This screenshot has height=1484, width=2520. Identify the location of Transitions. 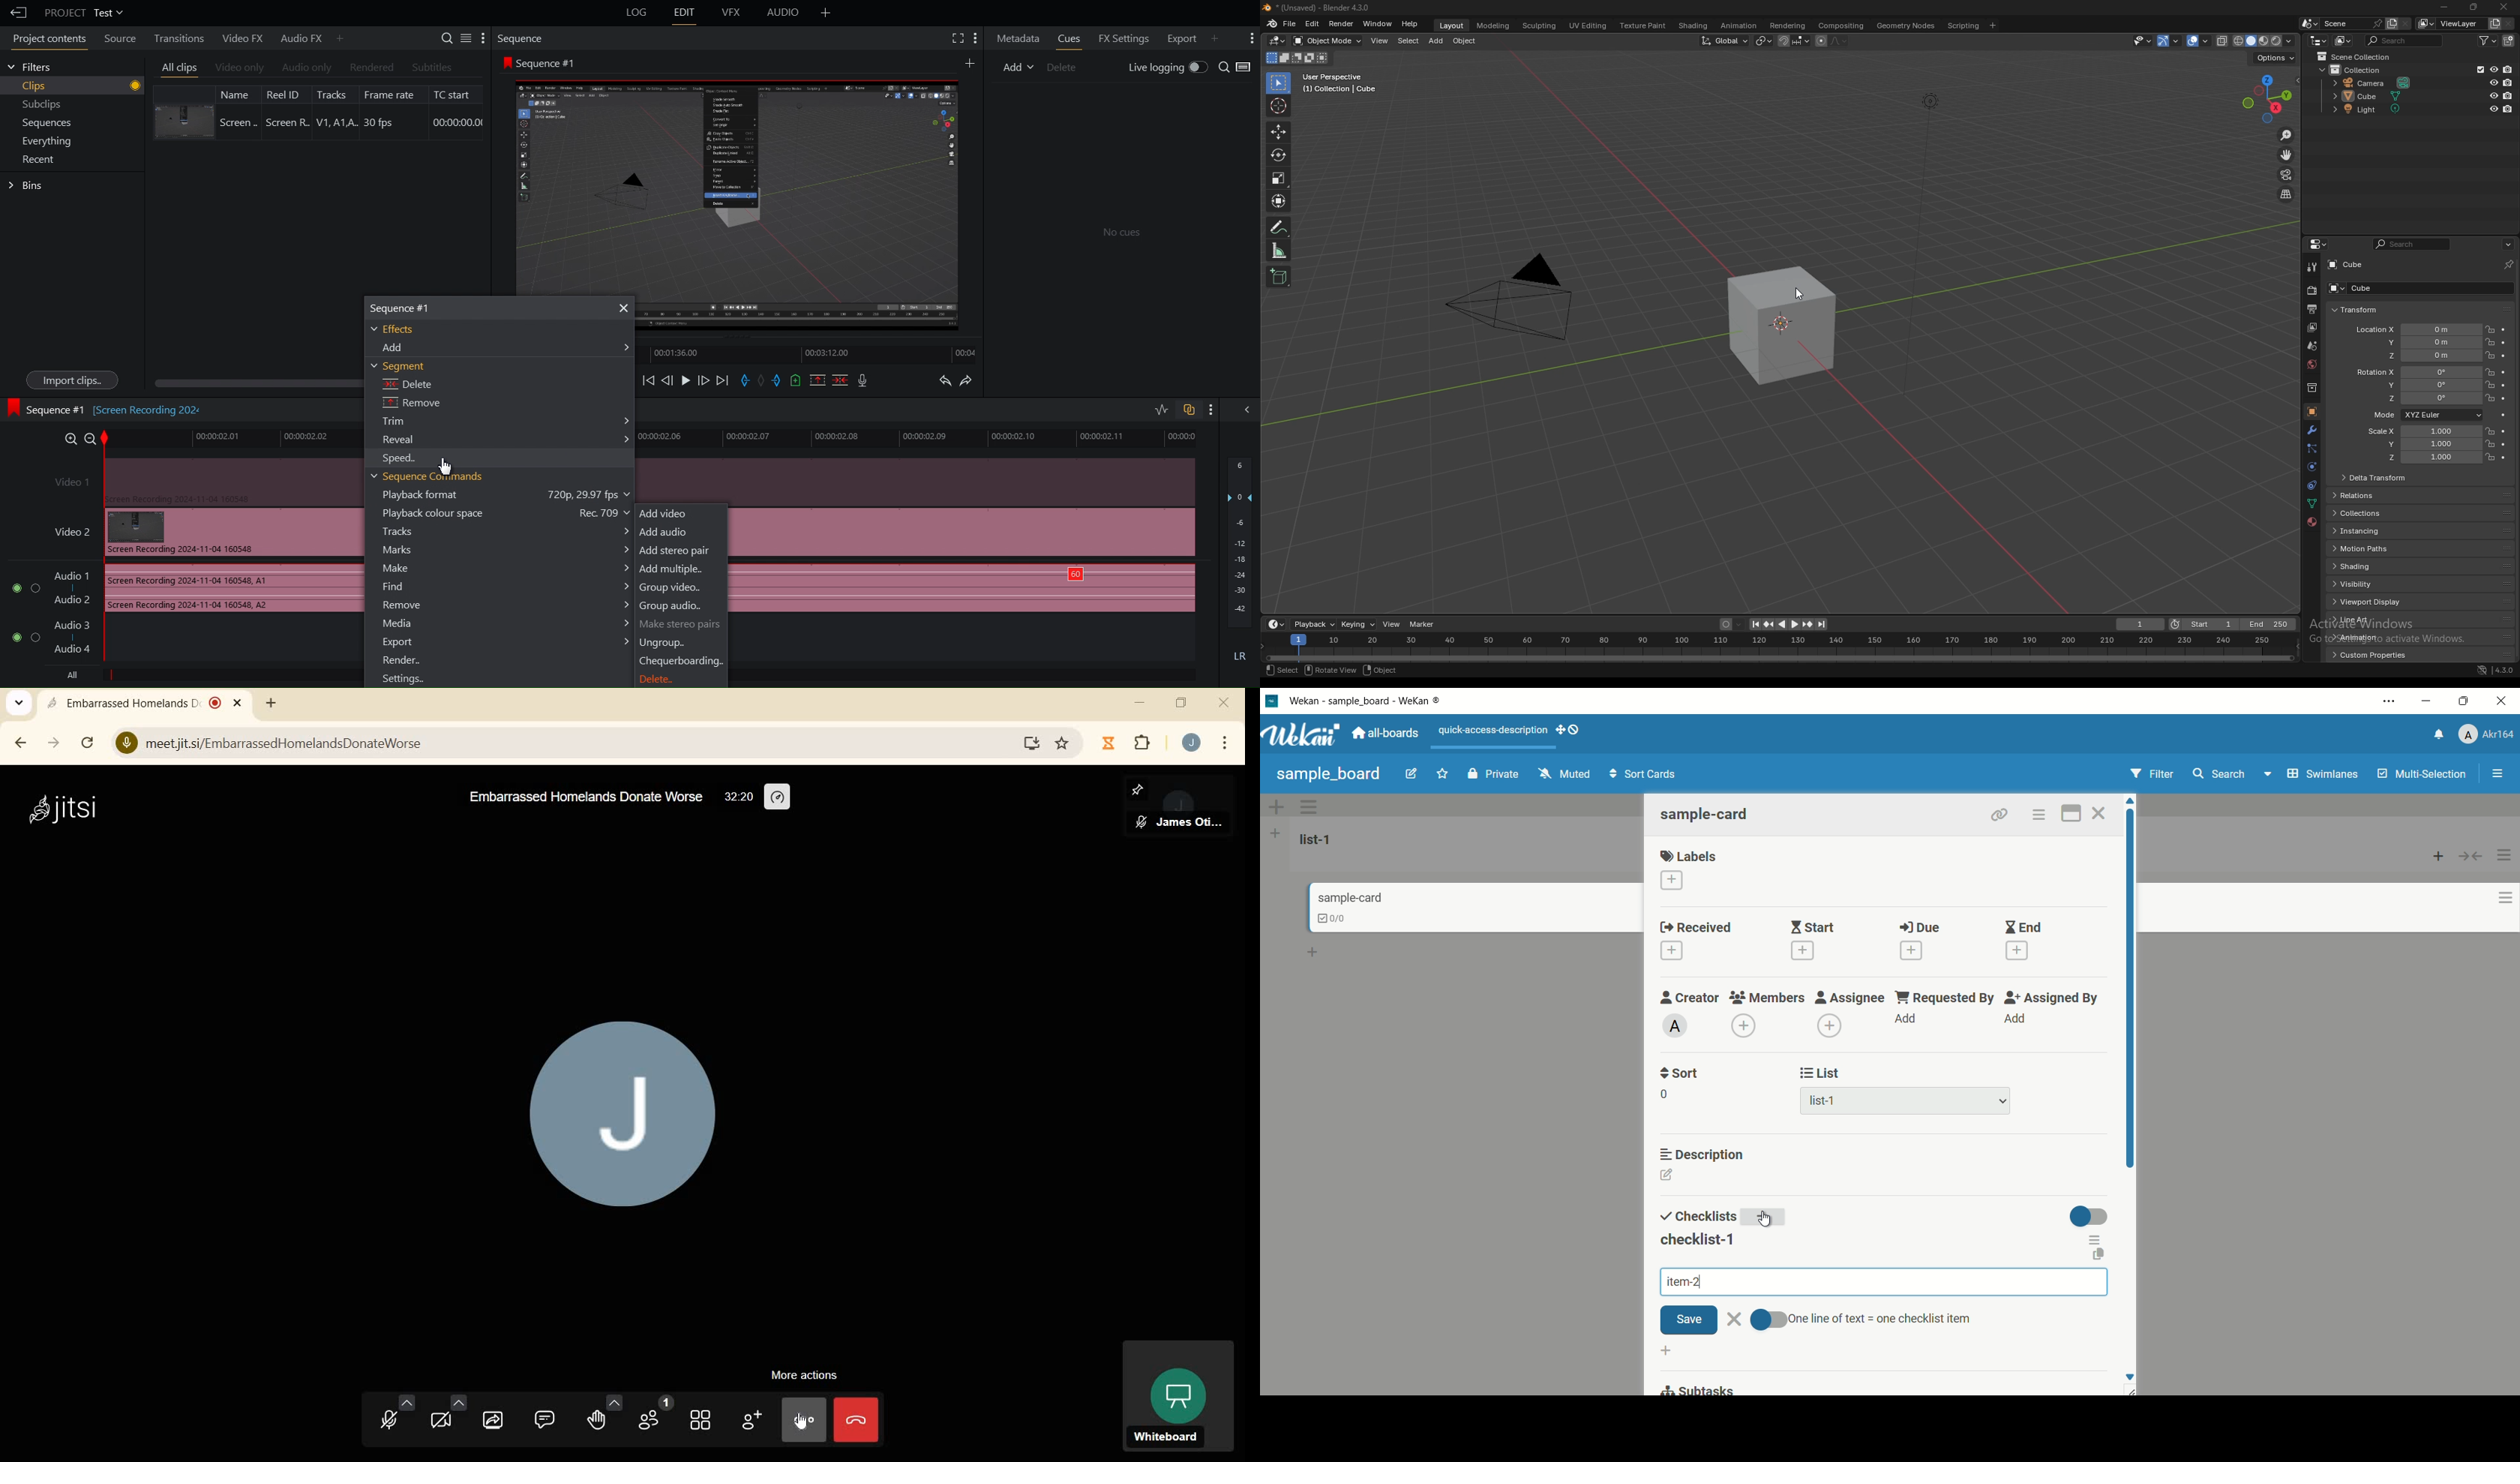
(175, 37).